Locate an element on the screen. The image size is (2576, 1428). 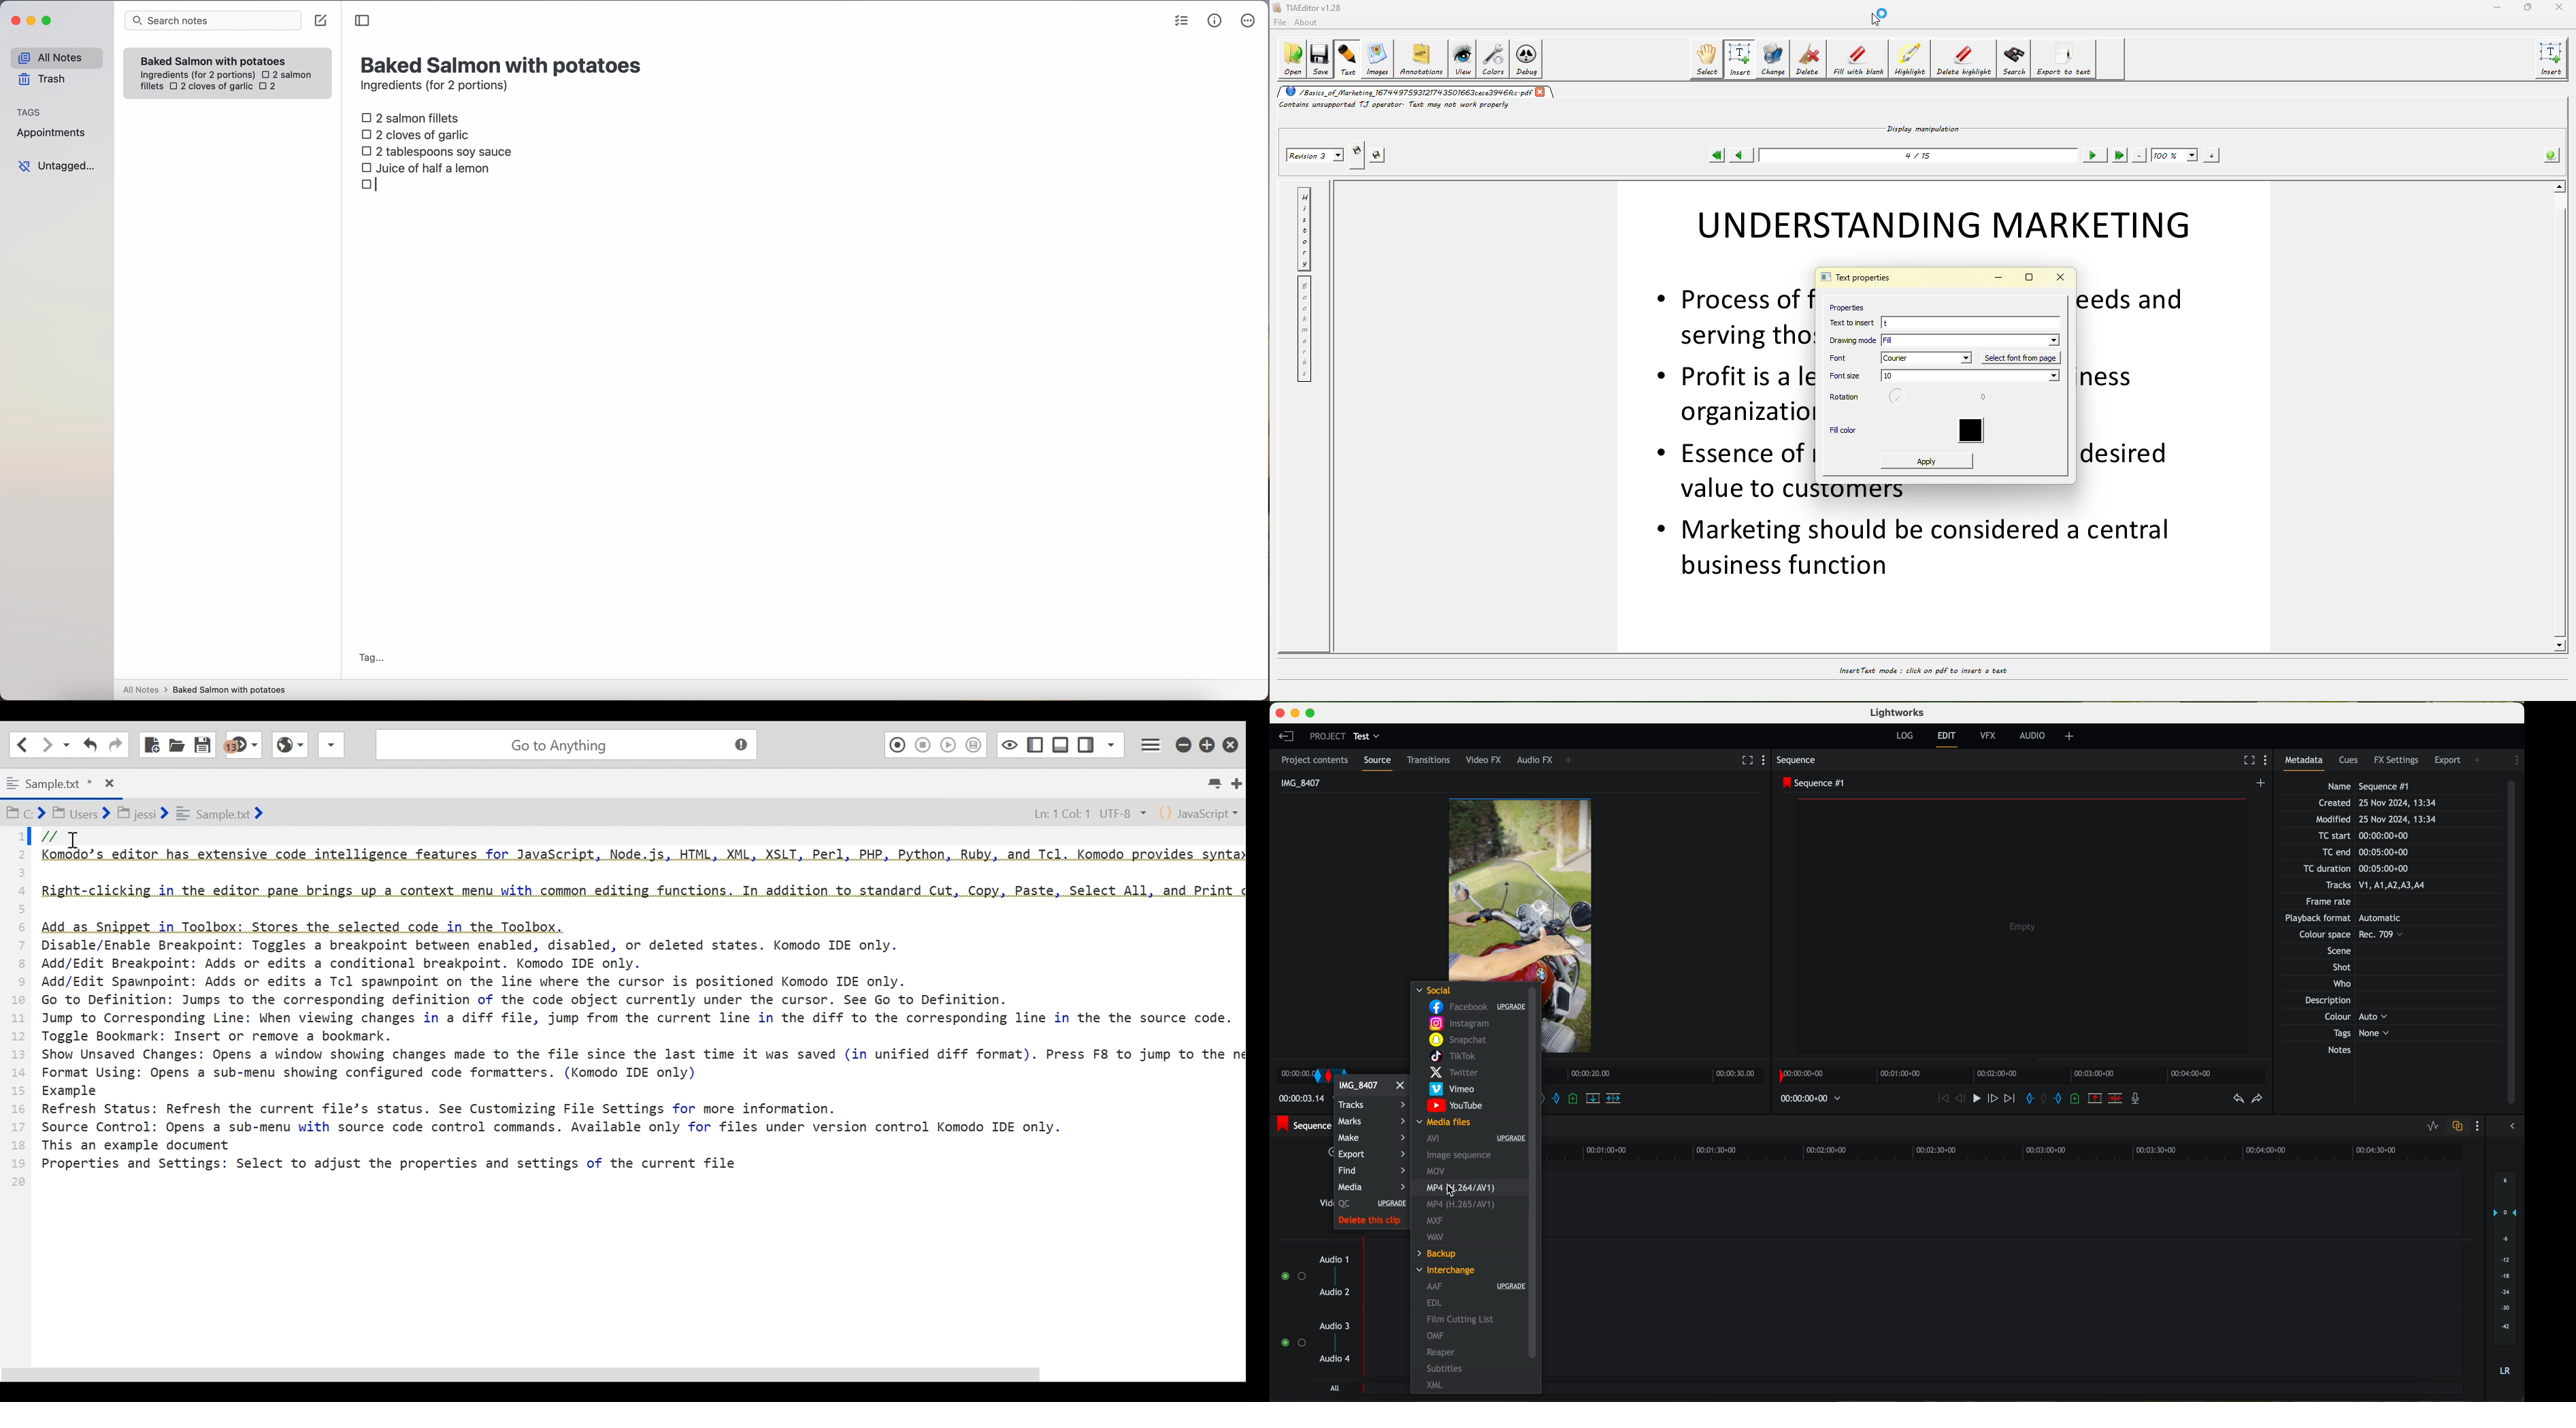
add an out mark is located at coordinates (2054, 1099).